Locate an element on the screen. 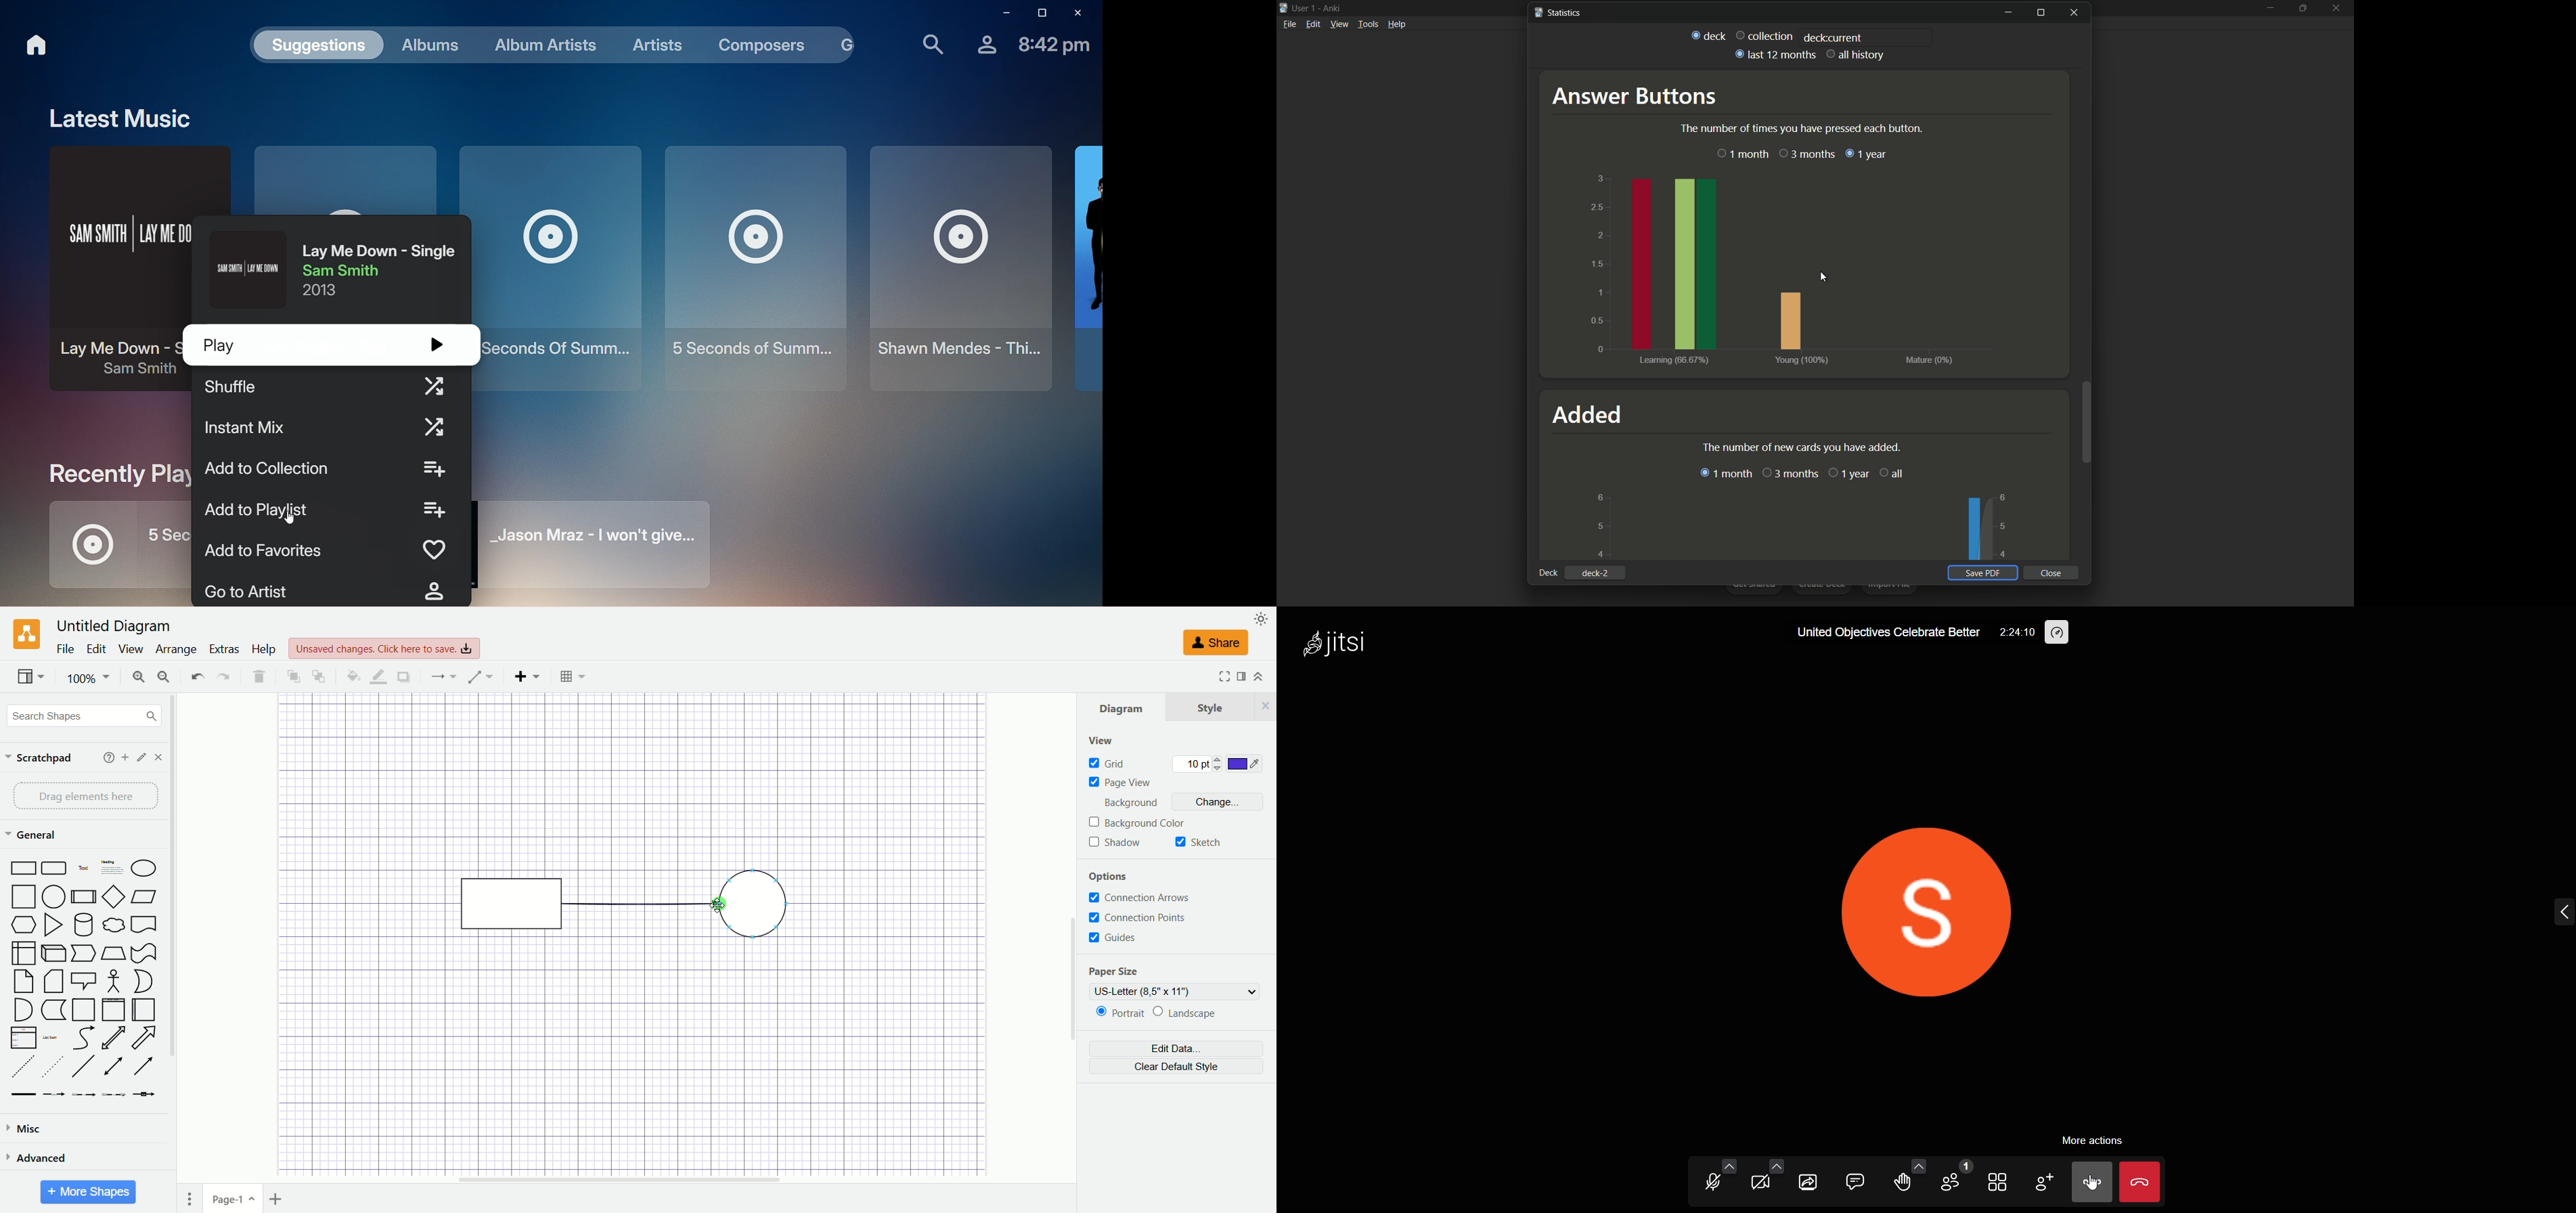 The height and width of the screenshot is (1232, 2576). clear default style is located at coordinates (1176, 1067).